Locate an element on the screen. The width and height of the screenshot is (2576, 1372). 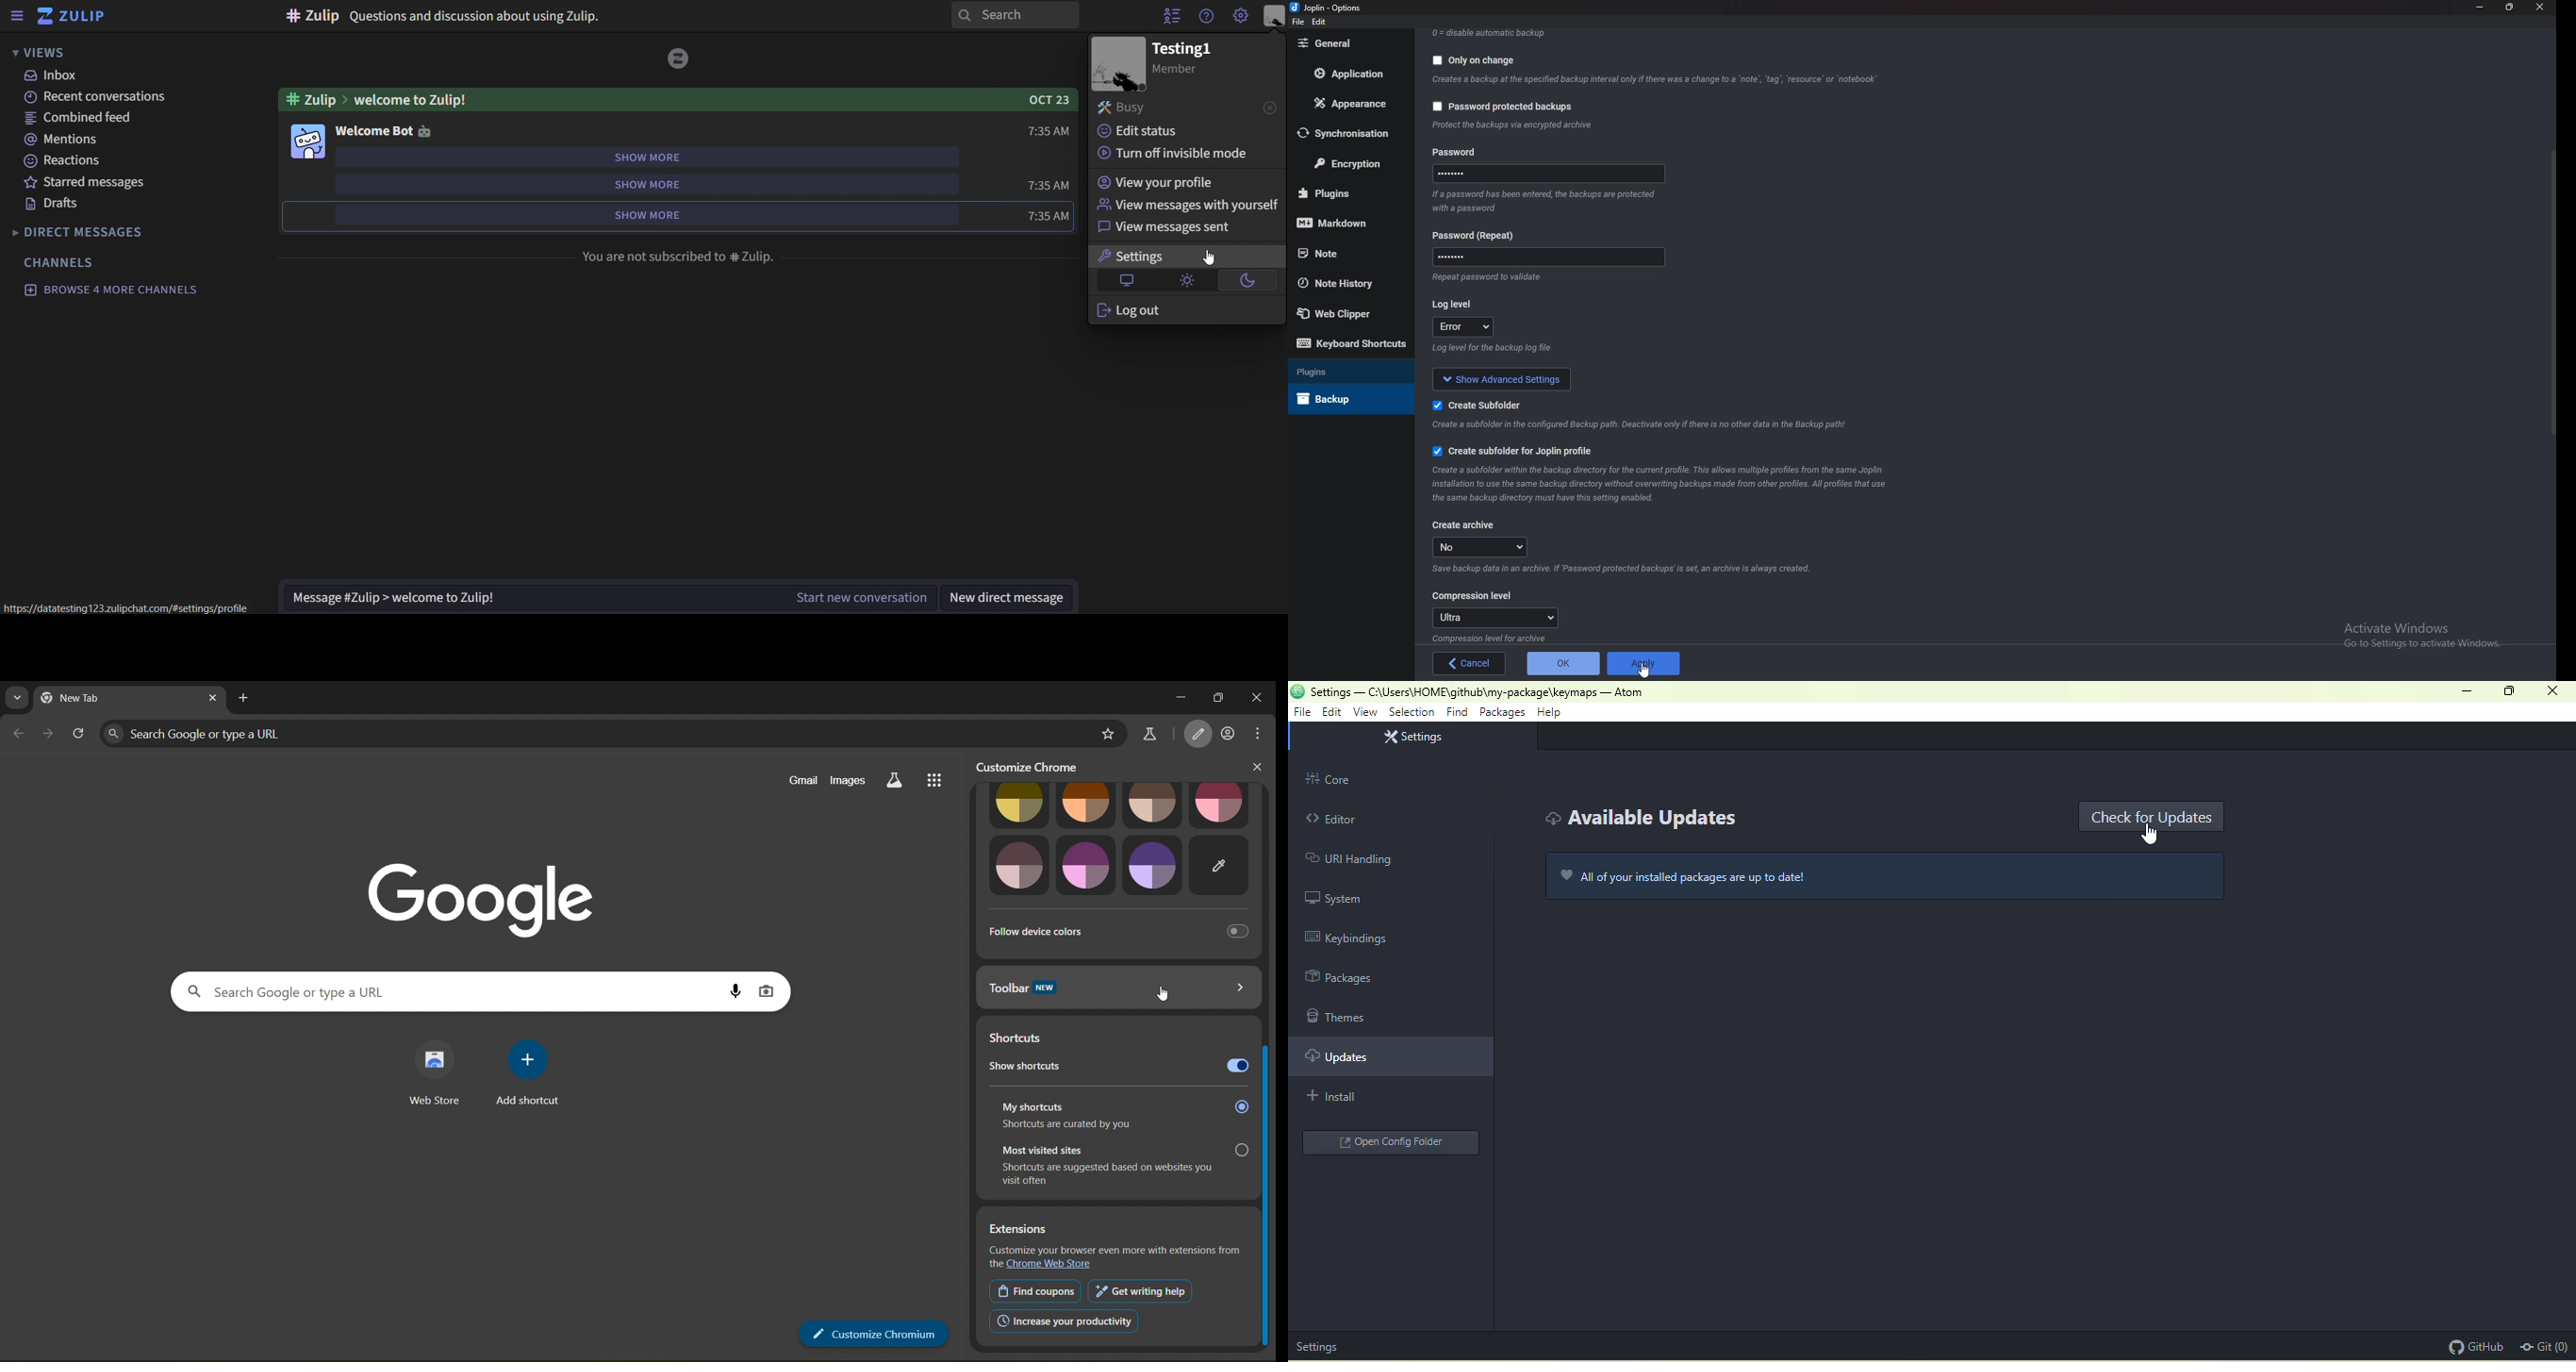
Create sub folder for joplin profile is located at coordinates (1514, 452).